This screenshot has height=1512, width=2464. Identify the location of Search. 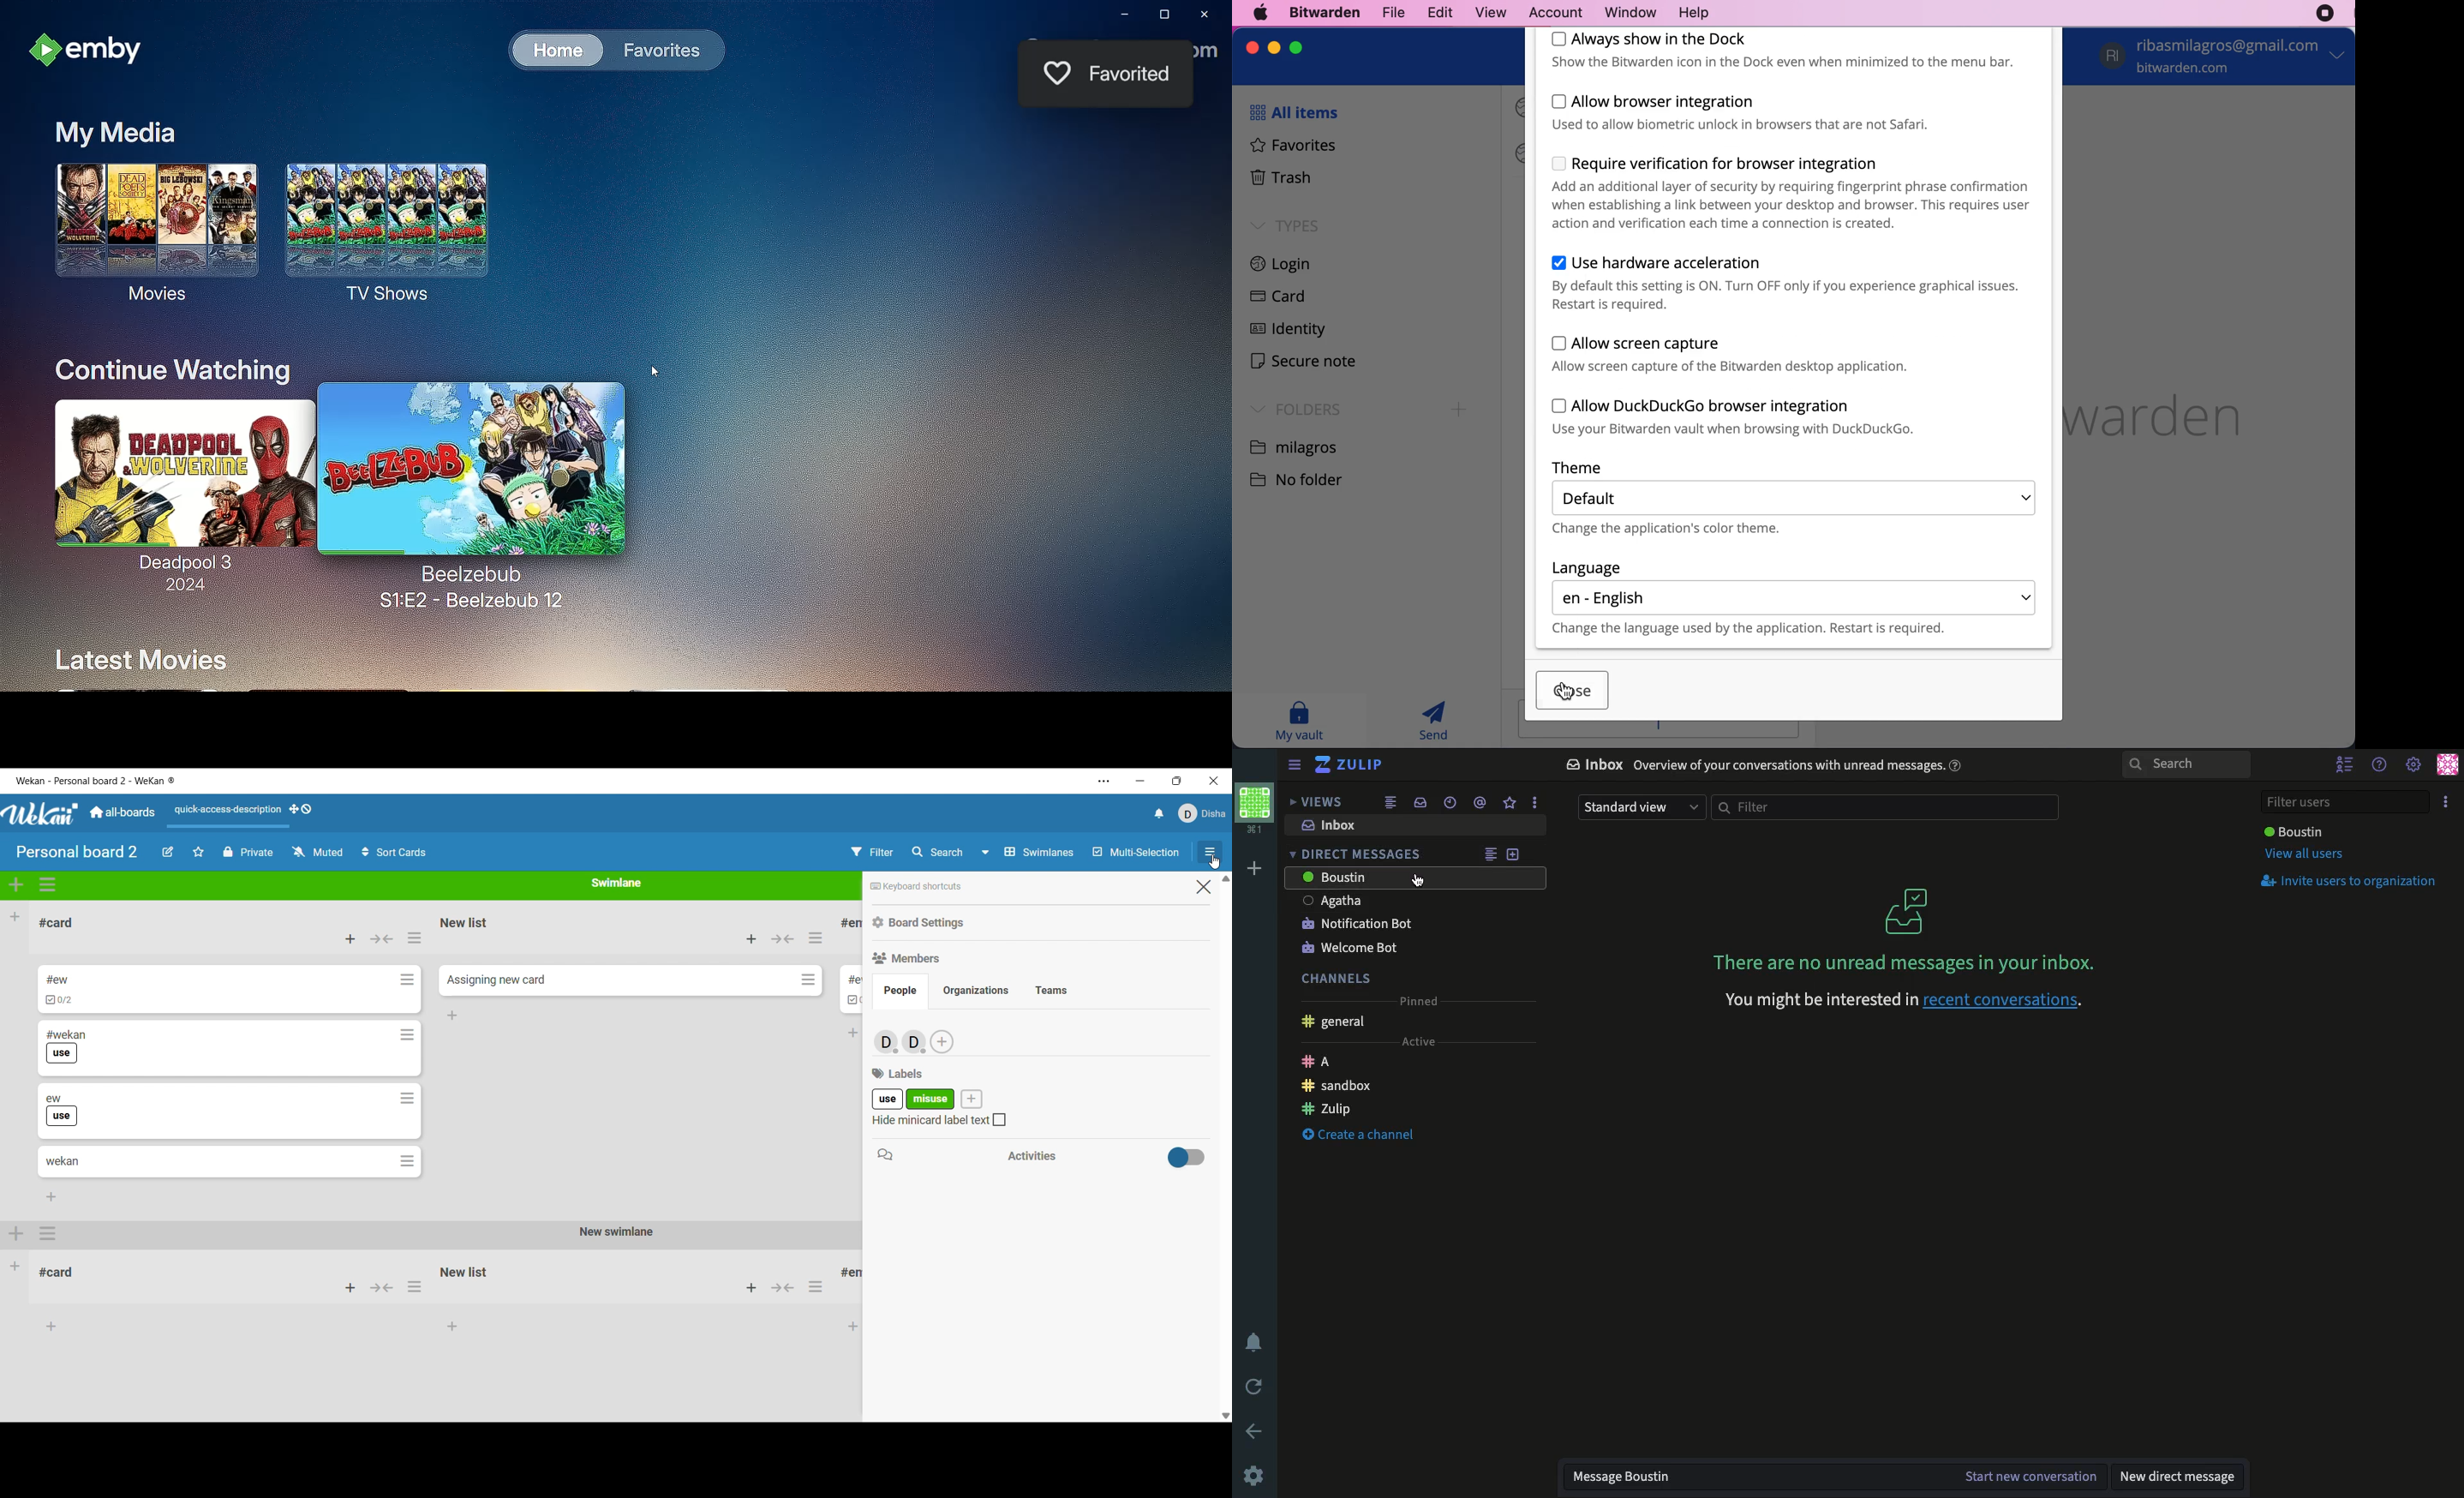
(2186, 766).